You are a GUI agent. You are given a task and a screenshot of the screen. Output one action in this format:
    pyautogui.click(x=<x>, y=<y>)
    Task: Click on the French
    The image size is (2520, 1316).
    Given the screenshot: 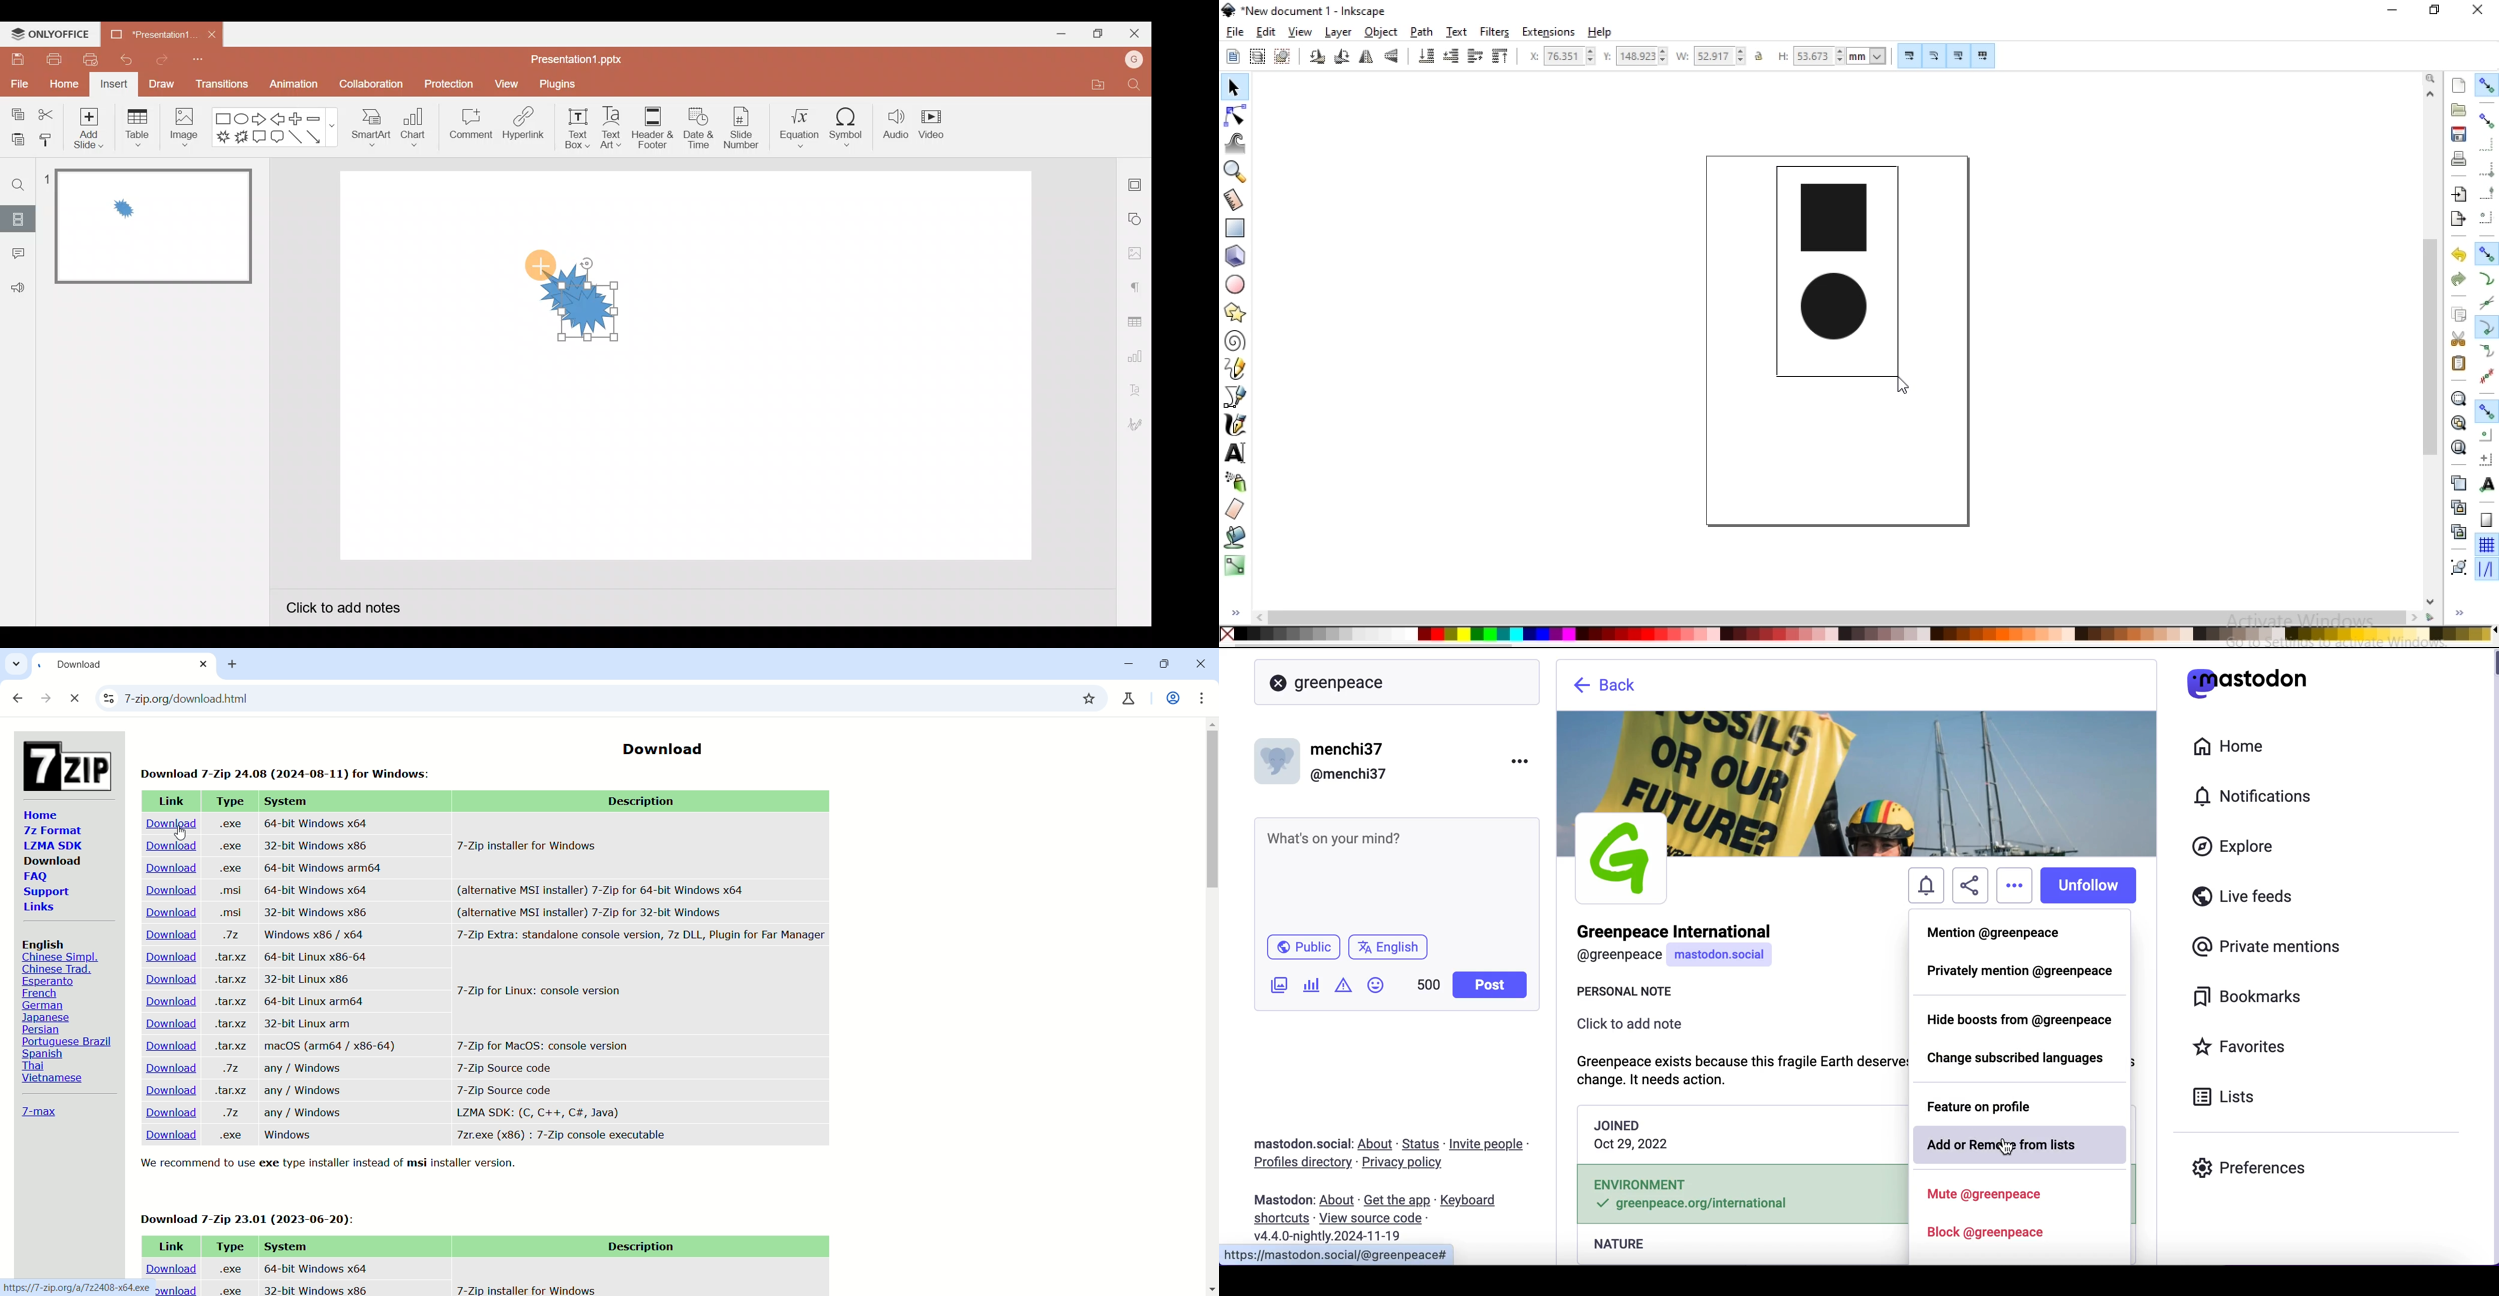 What is the action you would take?
    pyautogui.click(x=38, y=994)
    